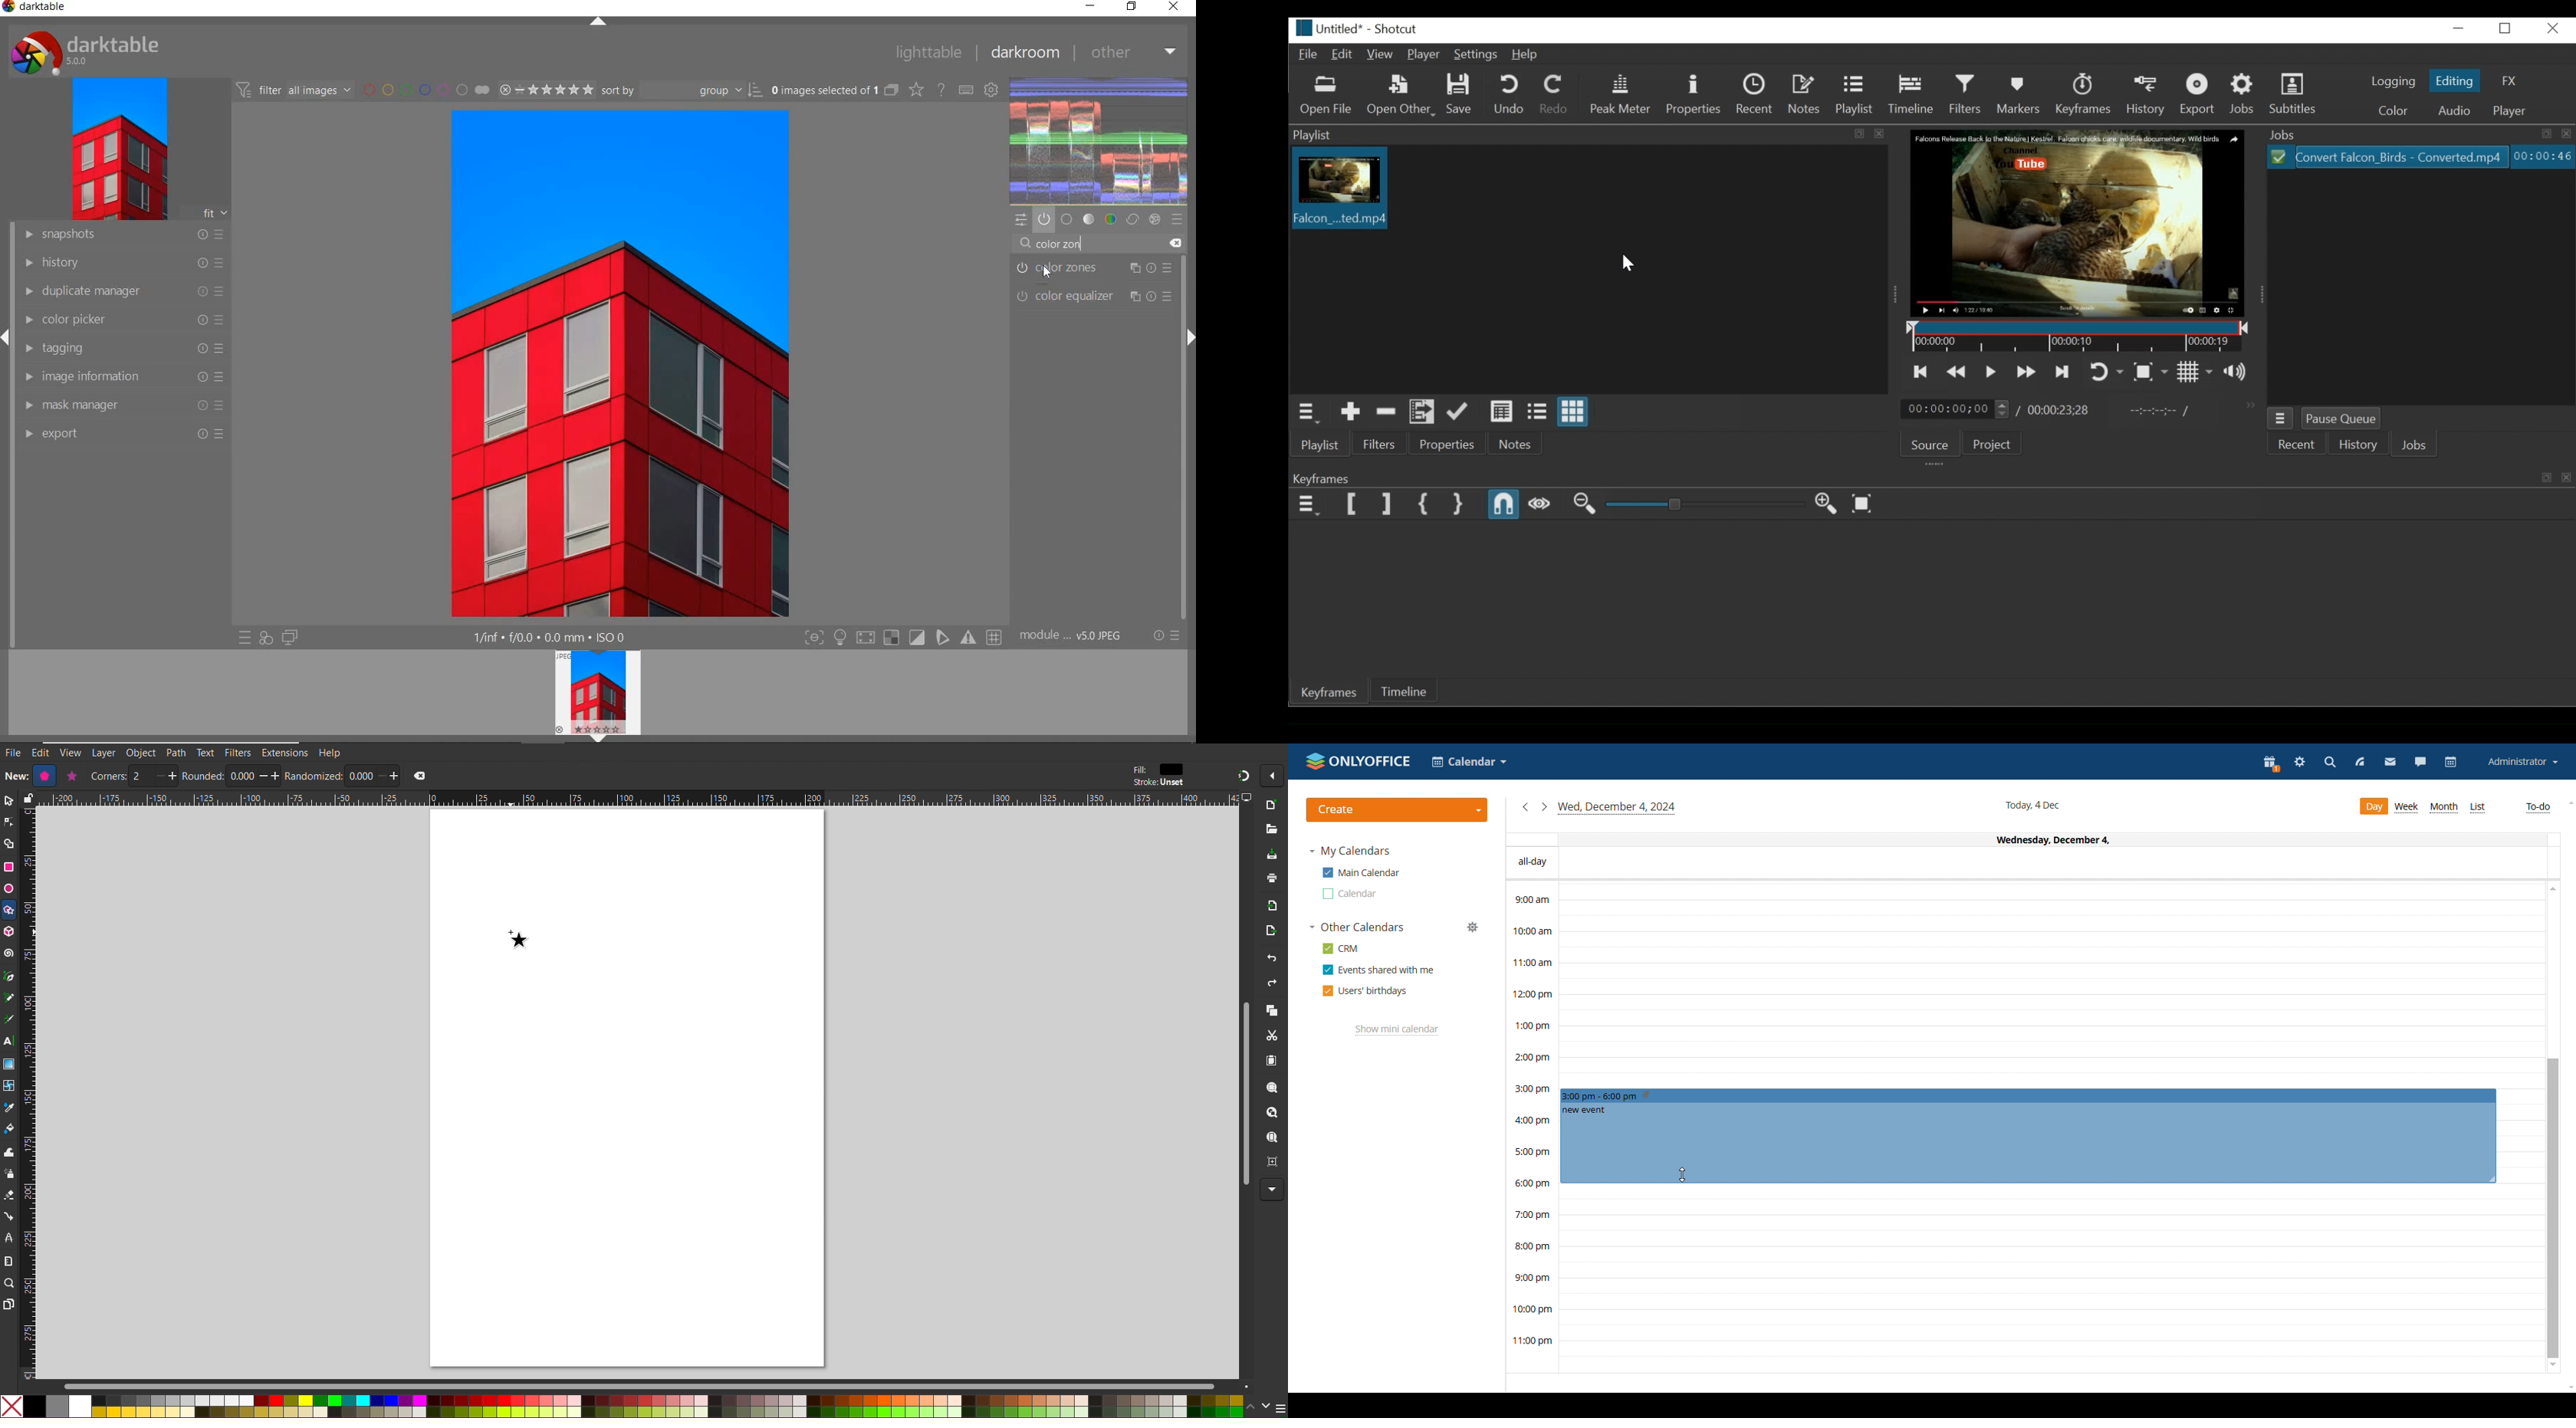 The width and height of the screenshot is (2576, 1428). Describe the element at coordinates (28, 1093) in the screenshot. I see `Vertical Ruler` at that location.